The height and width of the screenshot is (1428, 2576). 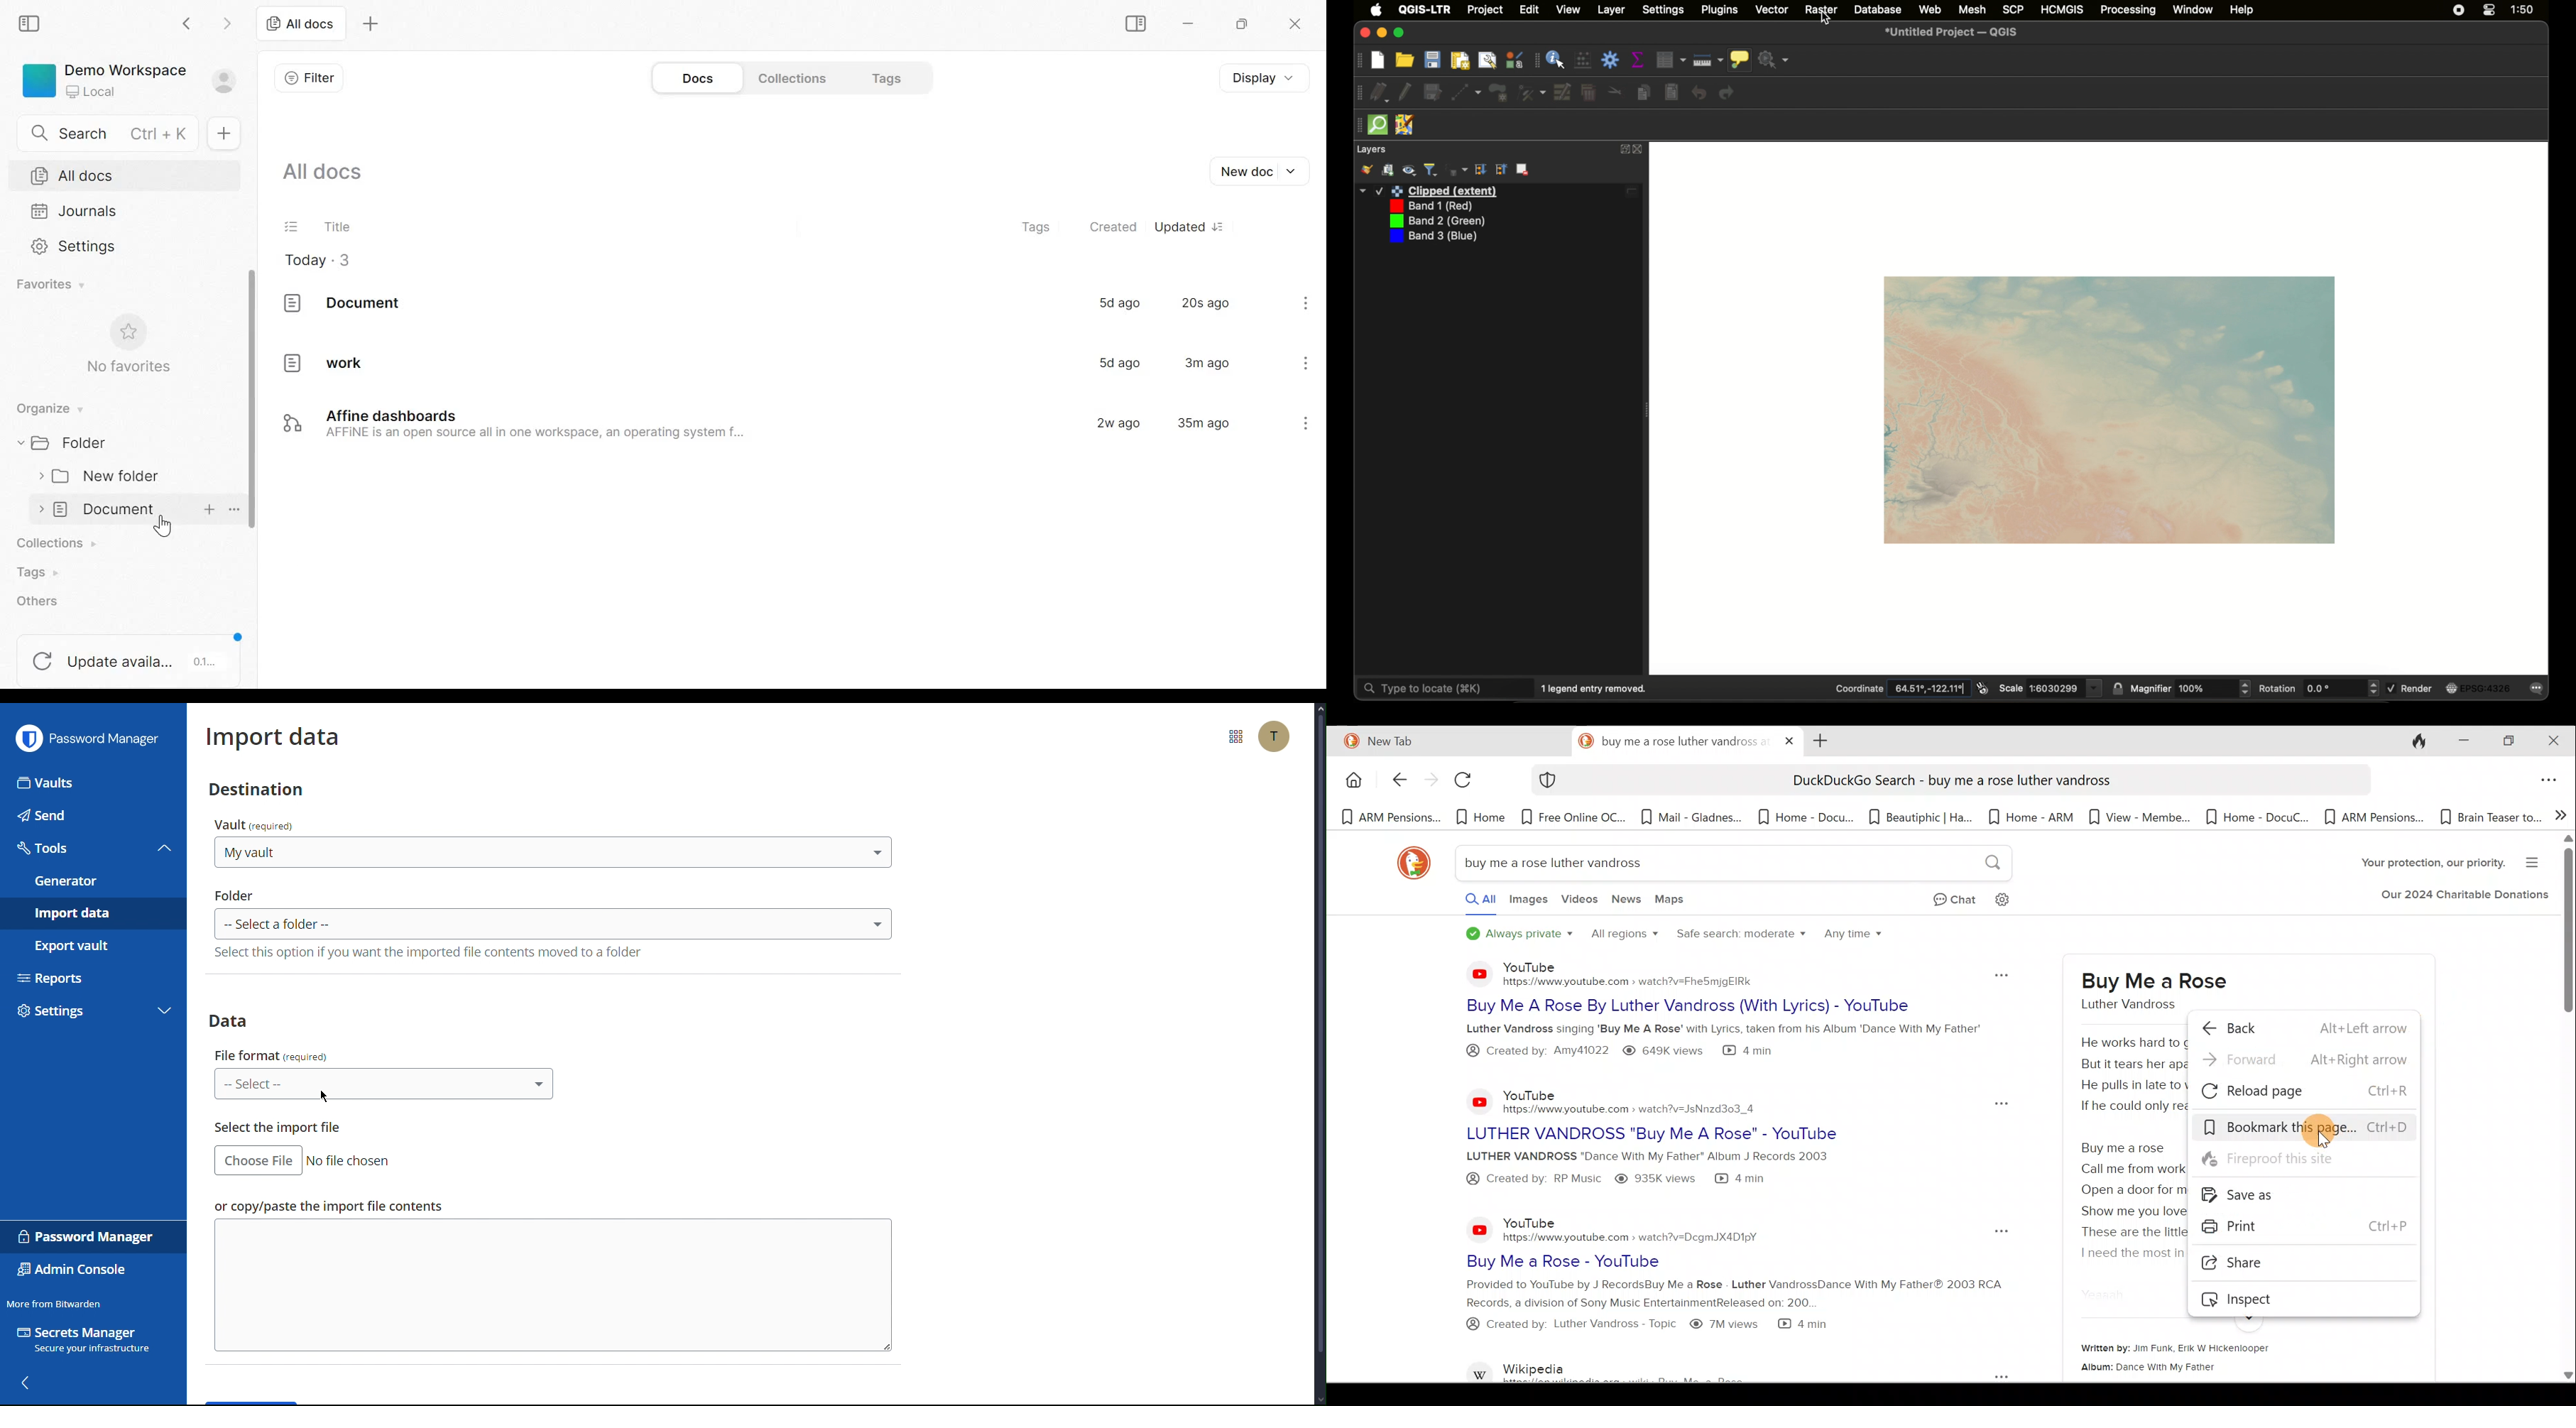 I want to click on Destination, so click(x=253, y=788).